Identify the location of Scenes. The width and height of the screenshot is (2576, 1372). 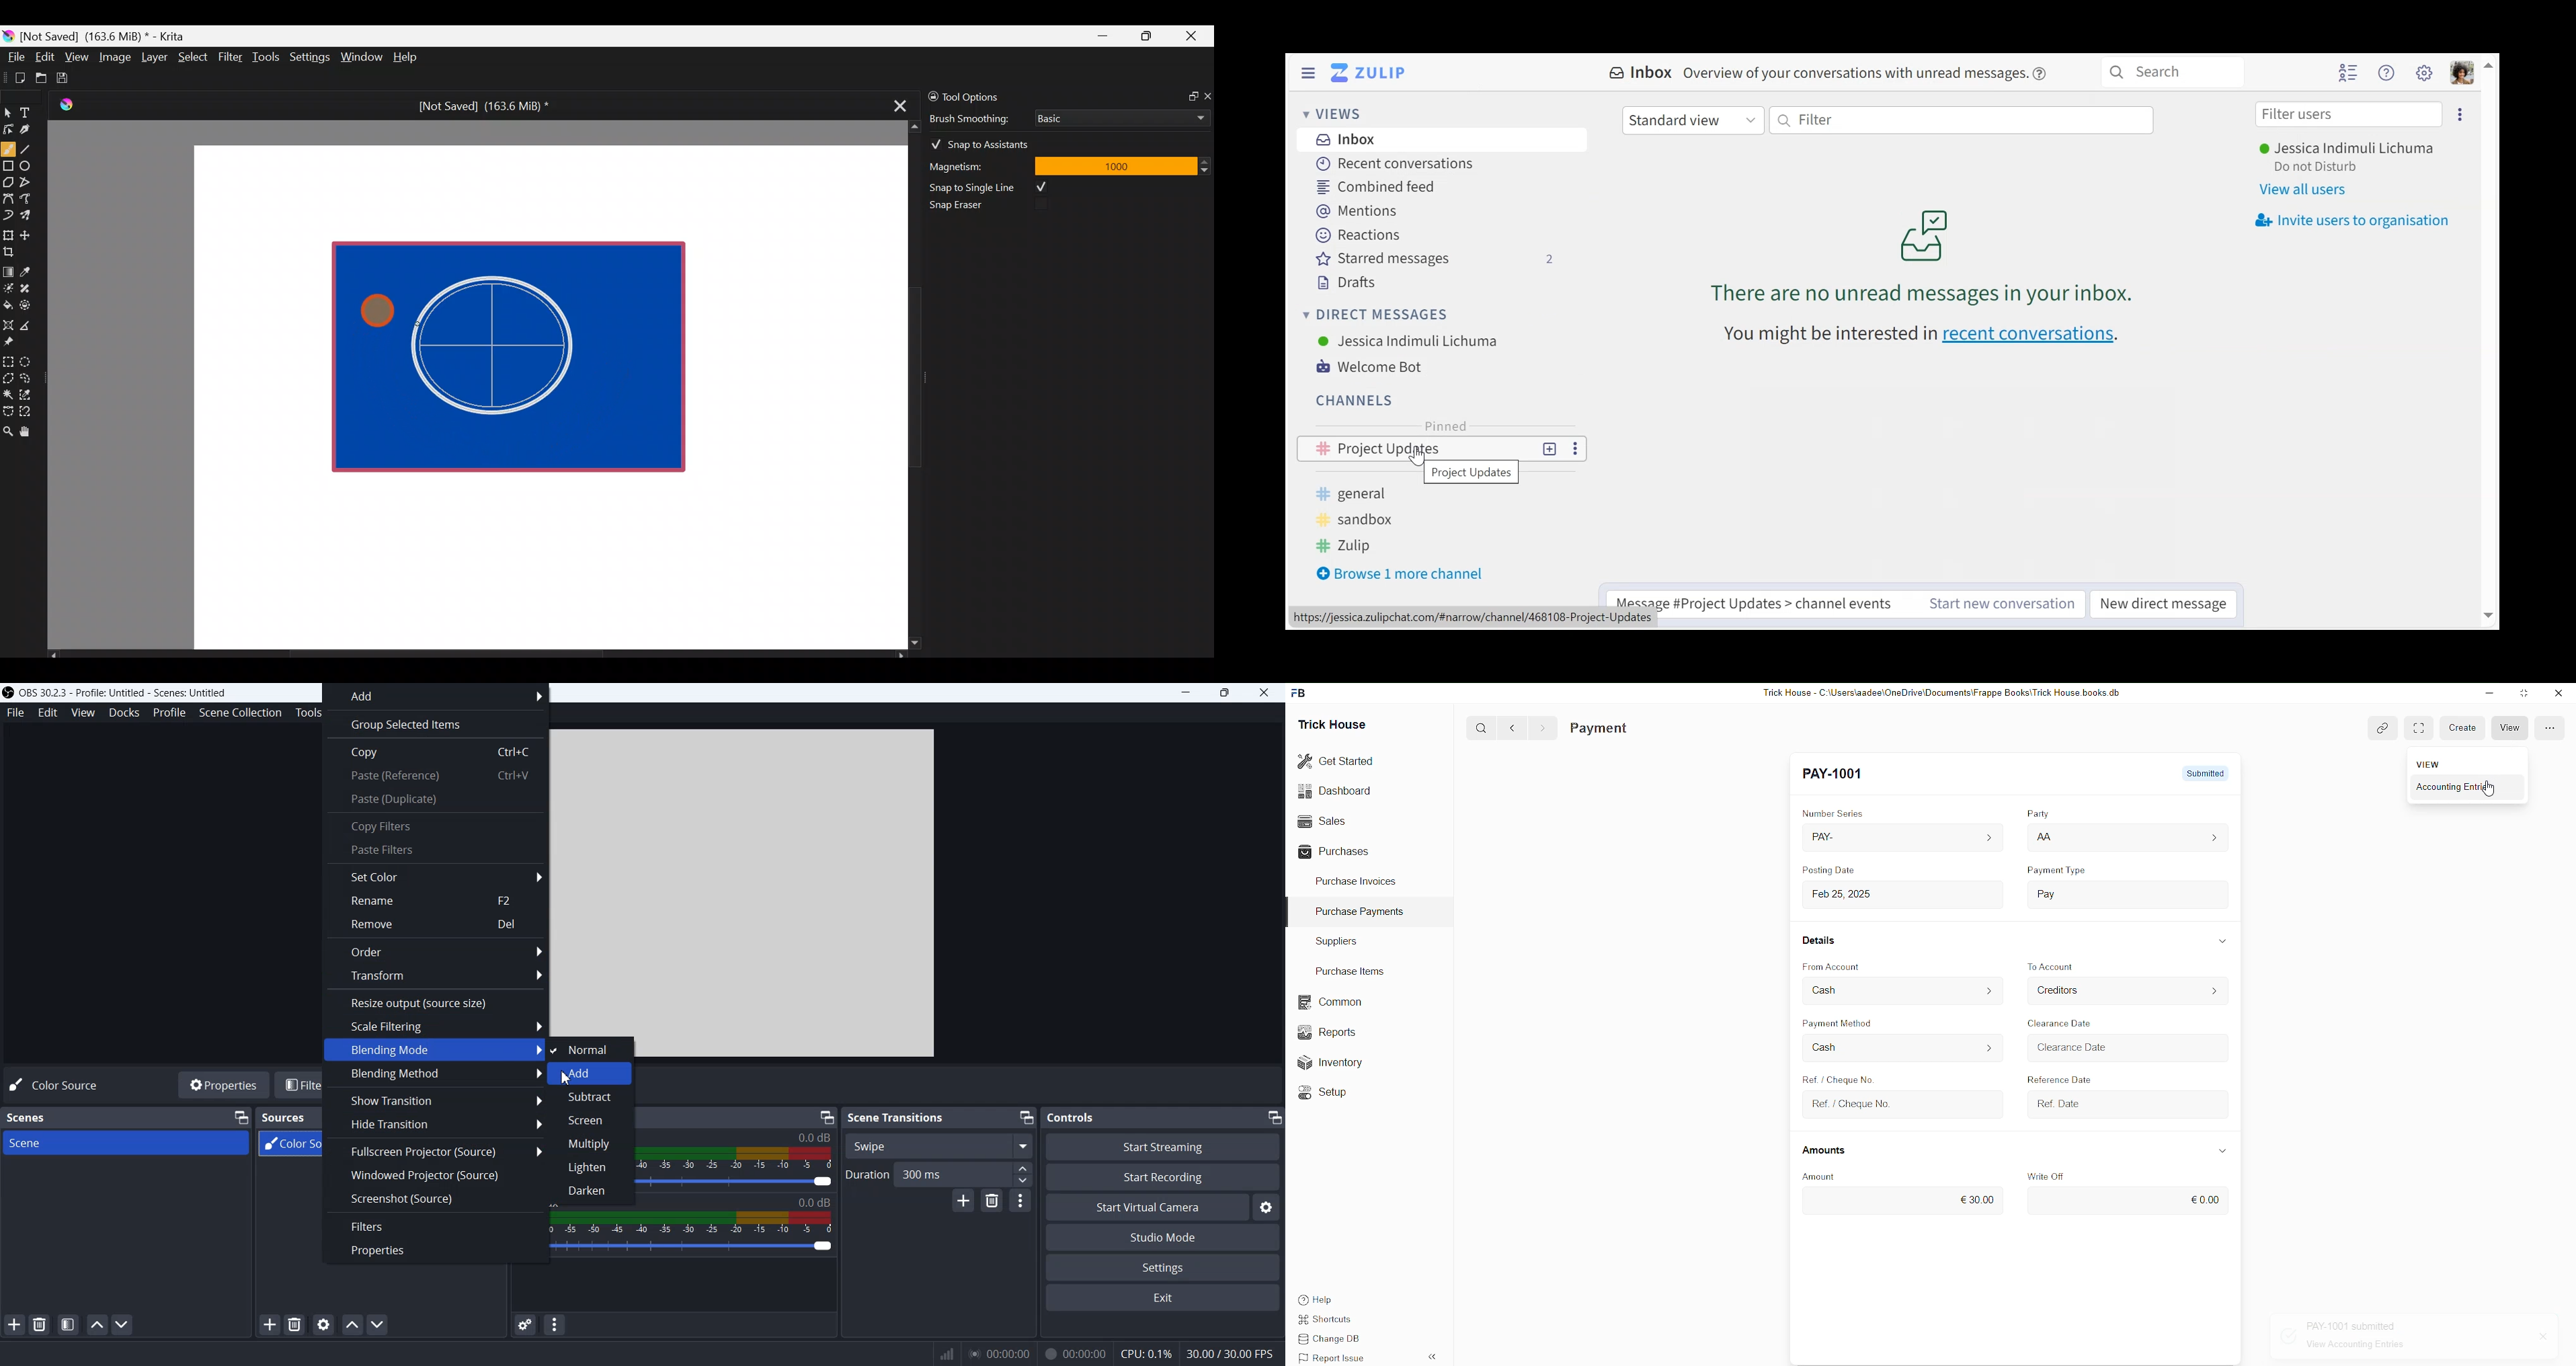
(28, 1117).